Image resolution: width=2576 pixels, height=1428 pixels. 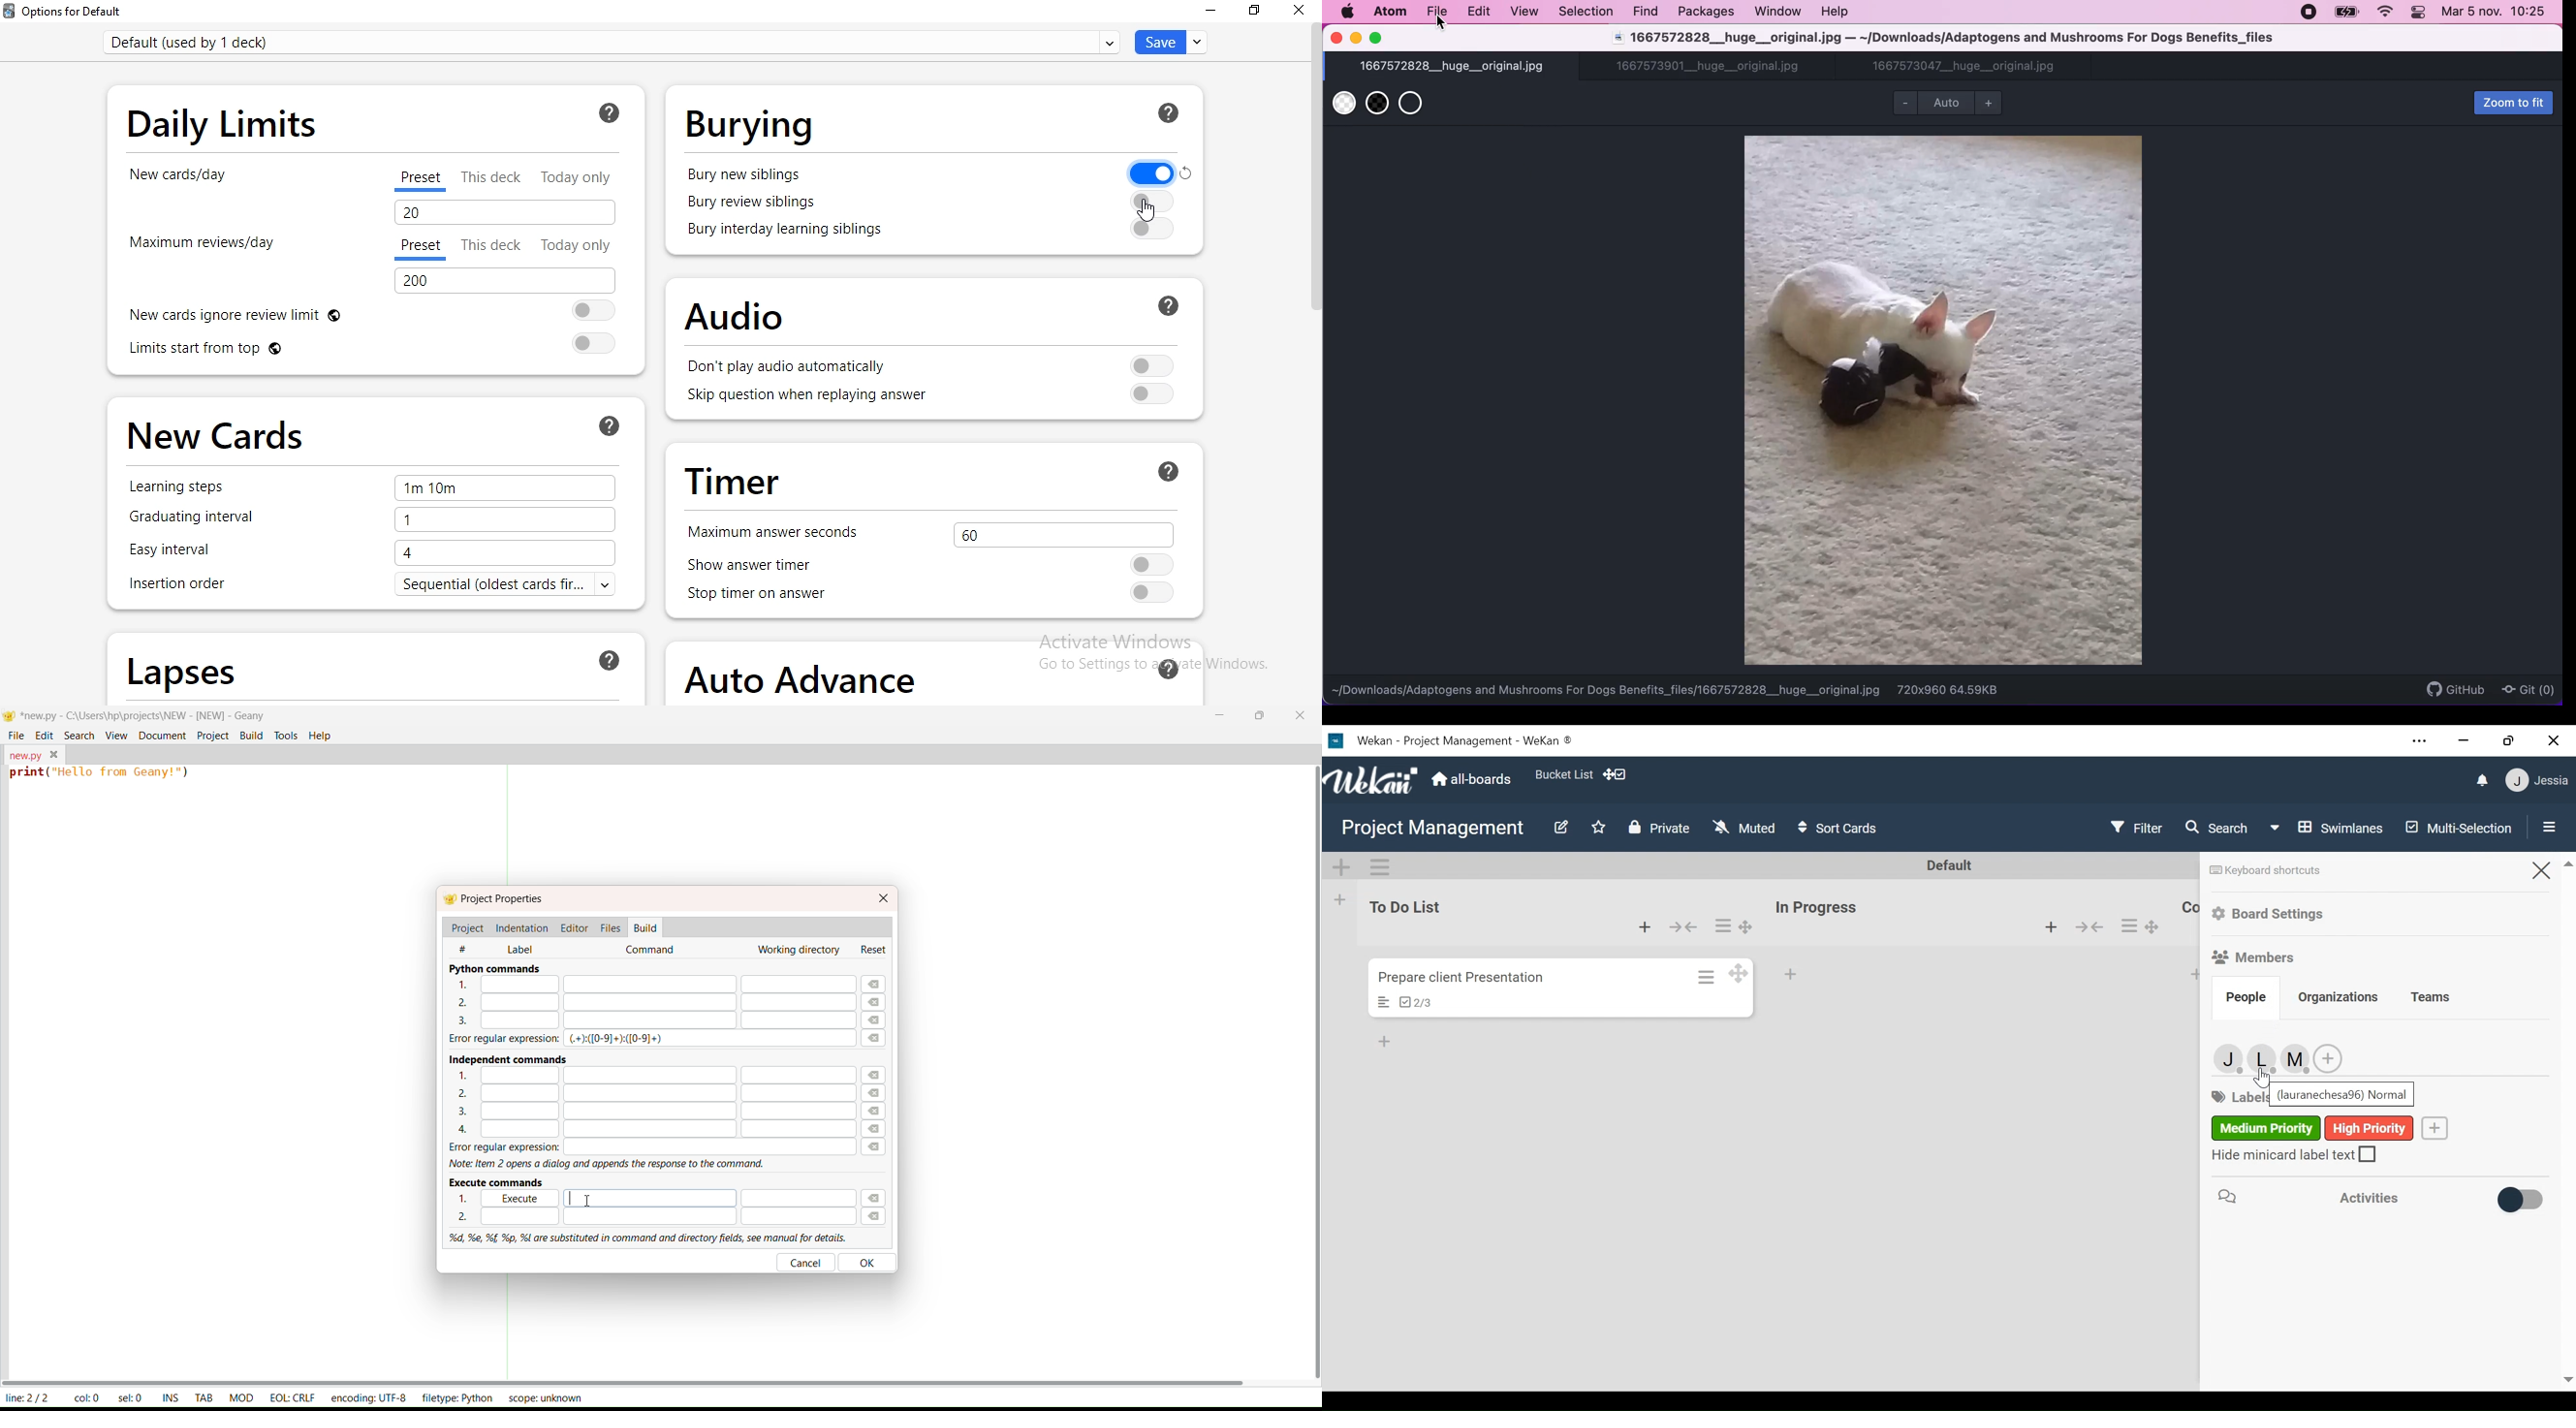 What do you see at coordinates (747, 172) in the screenshot?
I see `bury new siblings` at bounding box center [747, 172].